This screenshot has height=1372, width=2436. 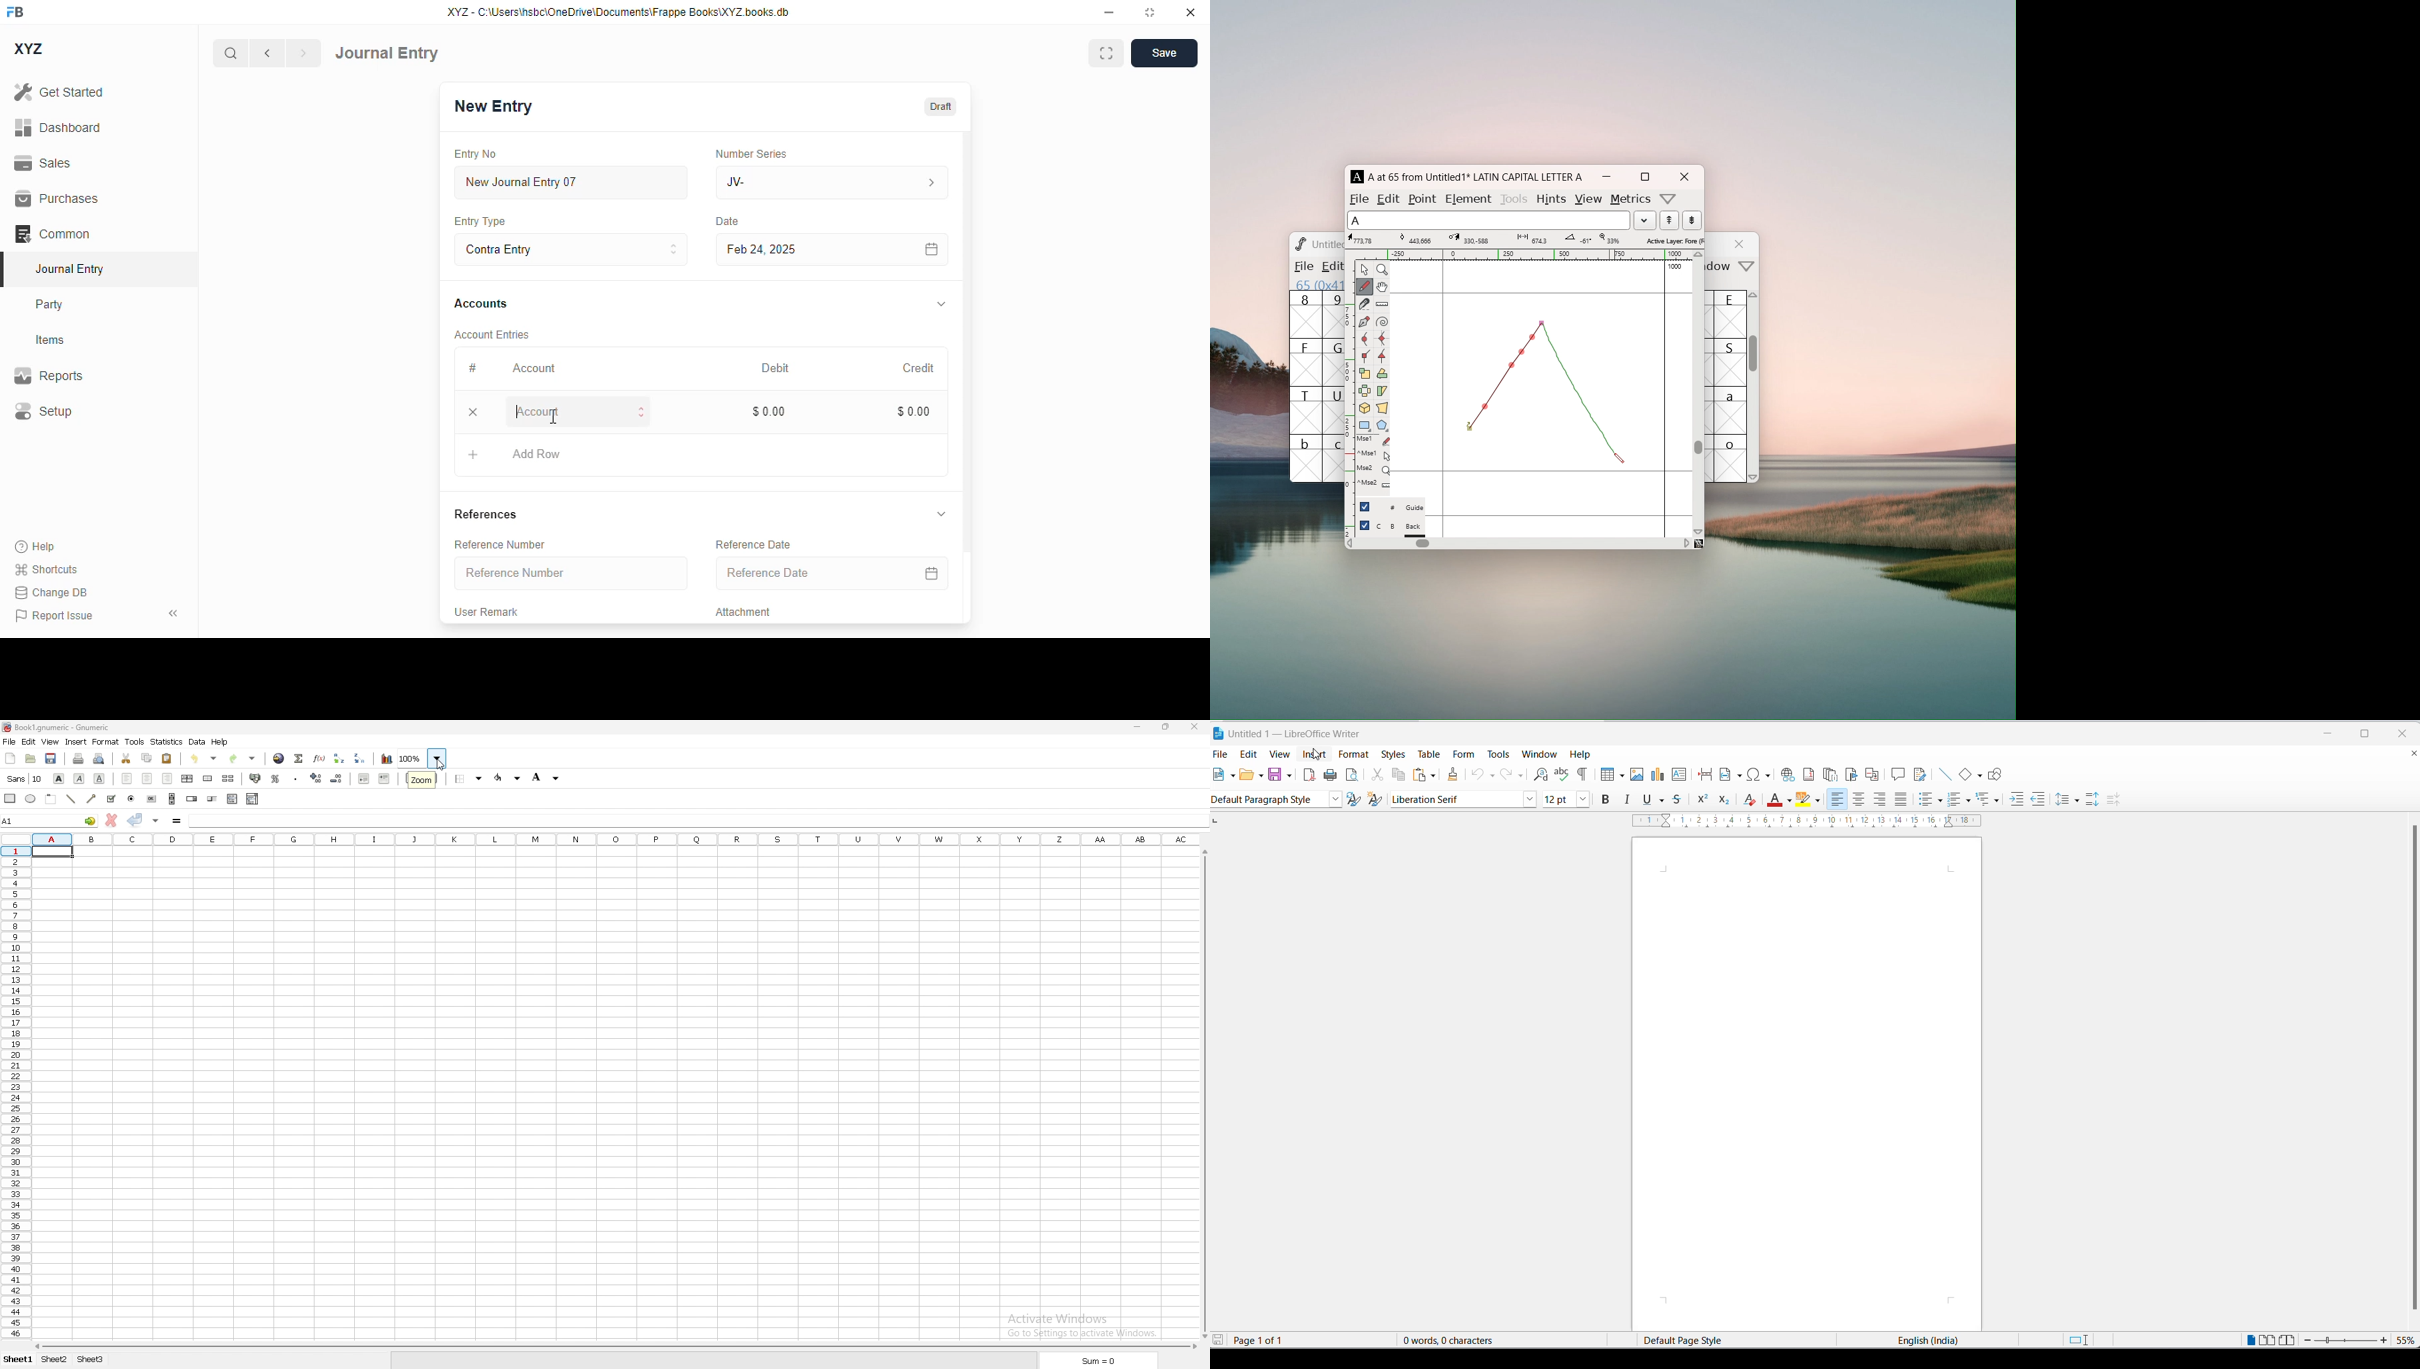 What do you see at coordinates (1542, 773) in the screenshot?
I see `find and replace` at bounding box center [1542, 773].